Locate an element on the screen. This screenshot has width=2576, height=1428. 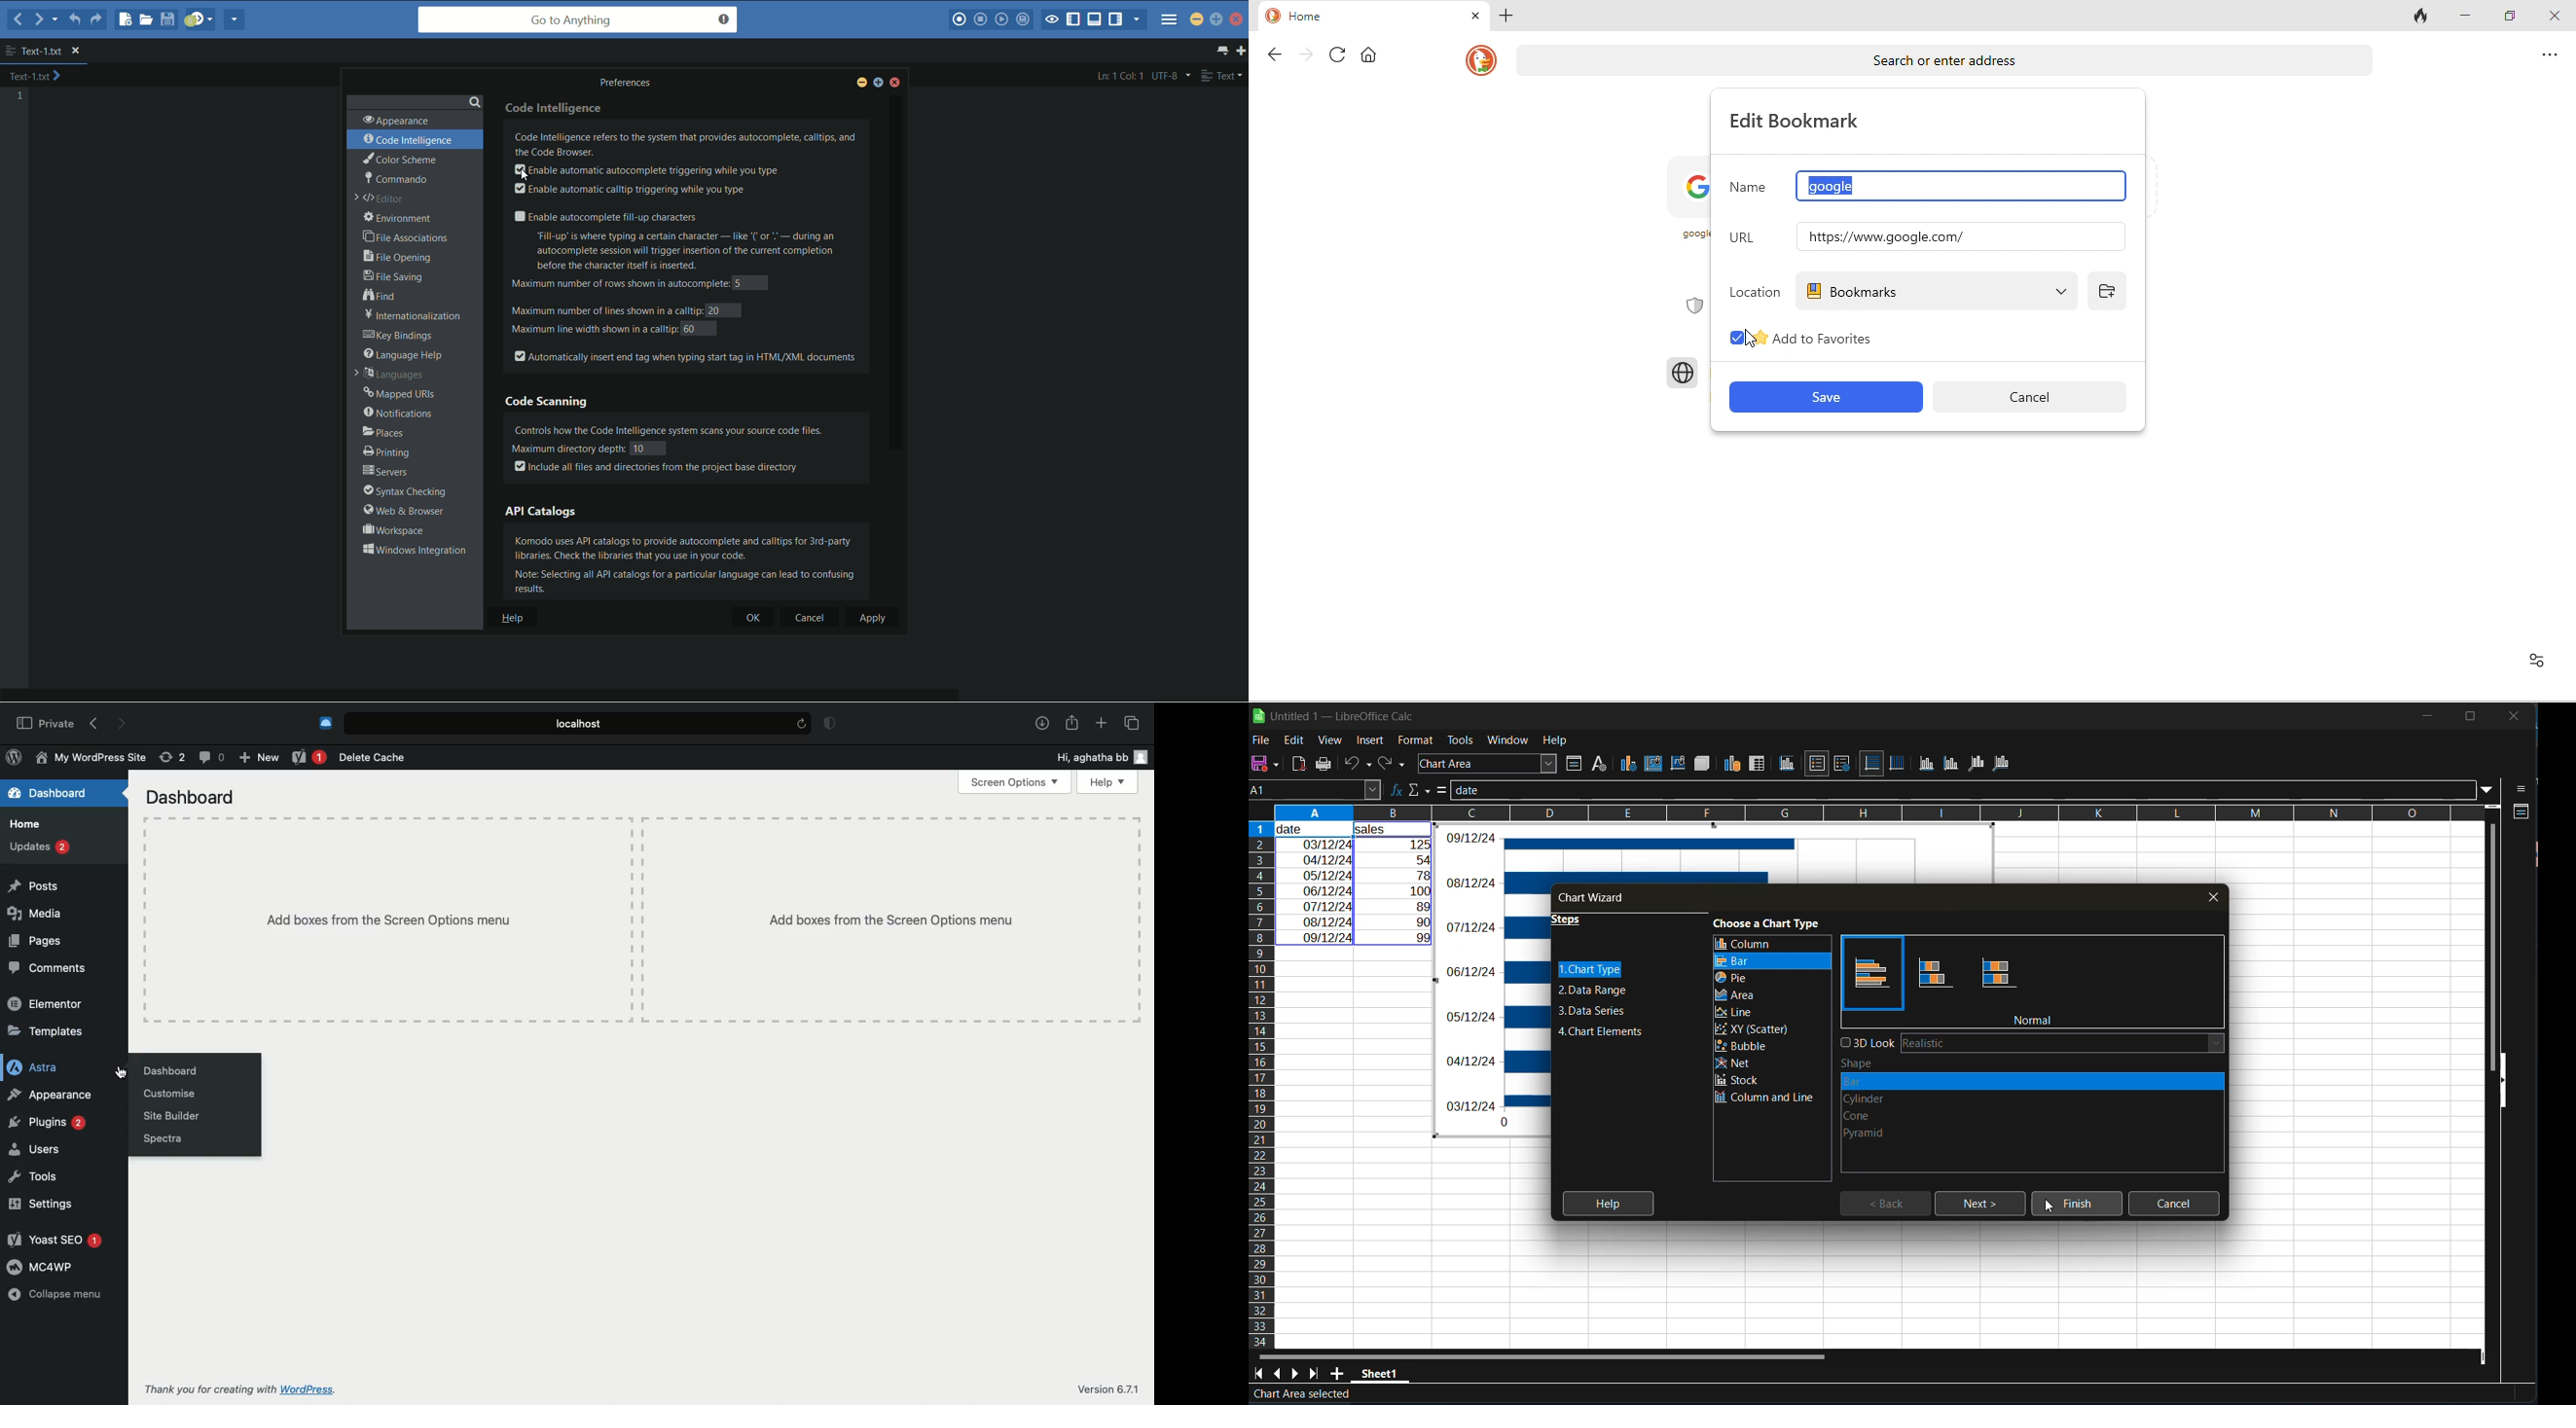
3d view is located at coordinates (1702, 763).